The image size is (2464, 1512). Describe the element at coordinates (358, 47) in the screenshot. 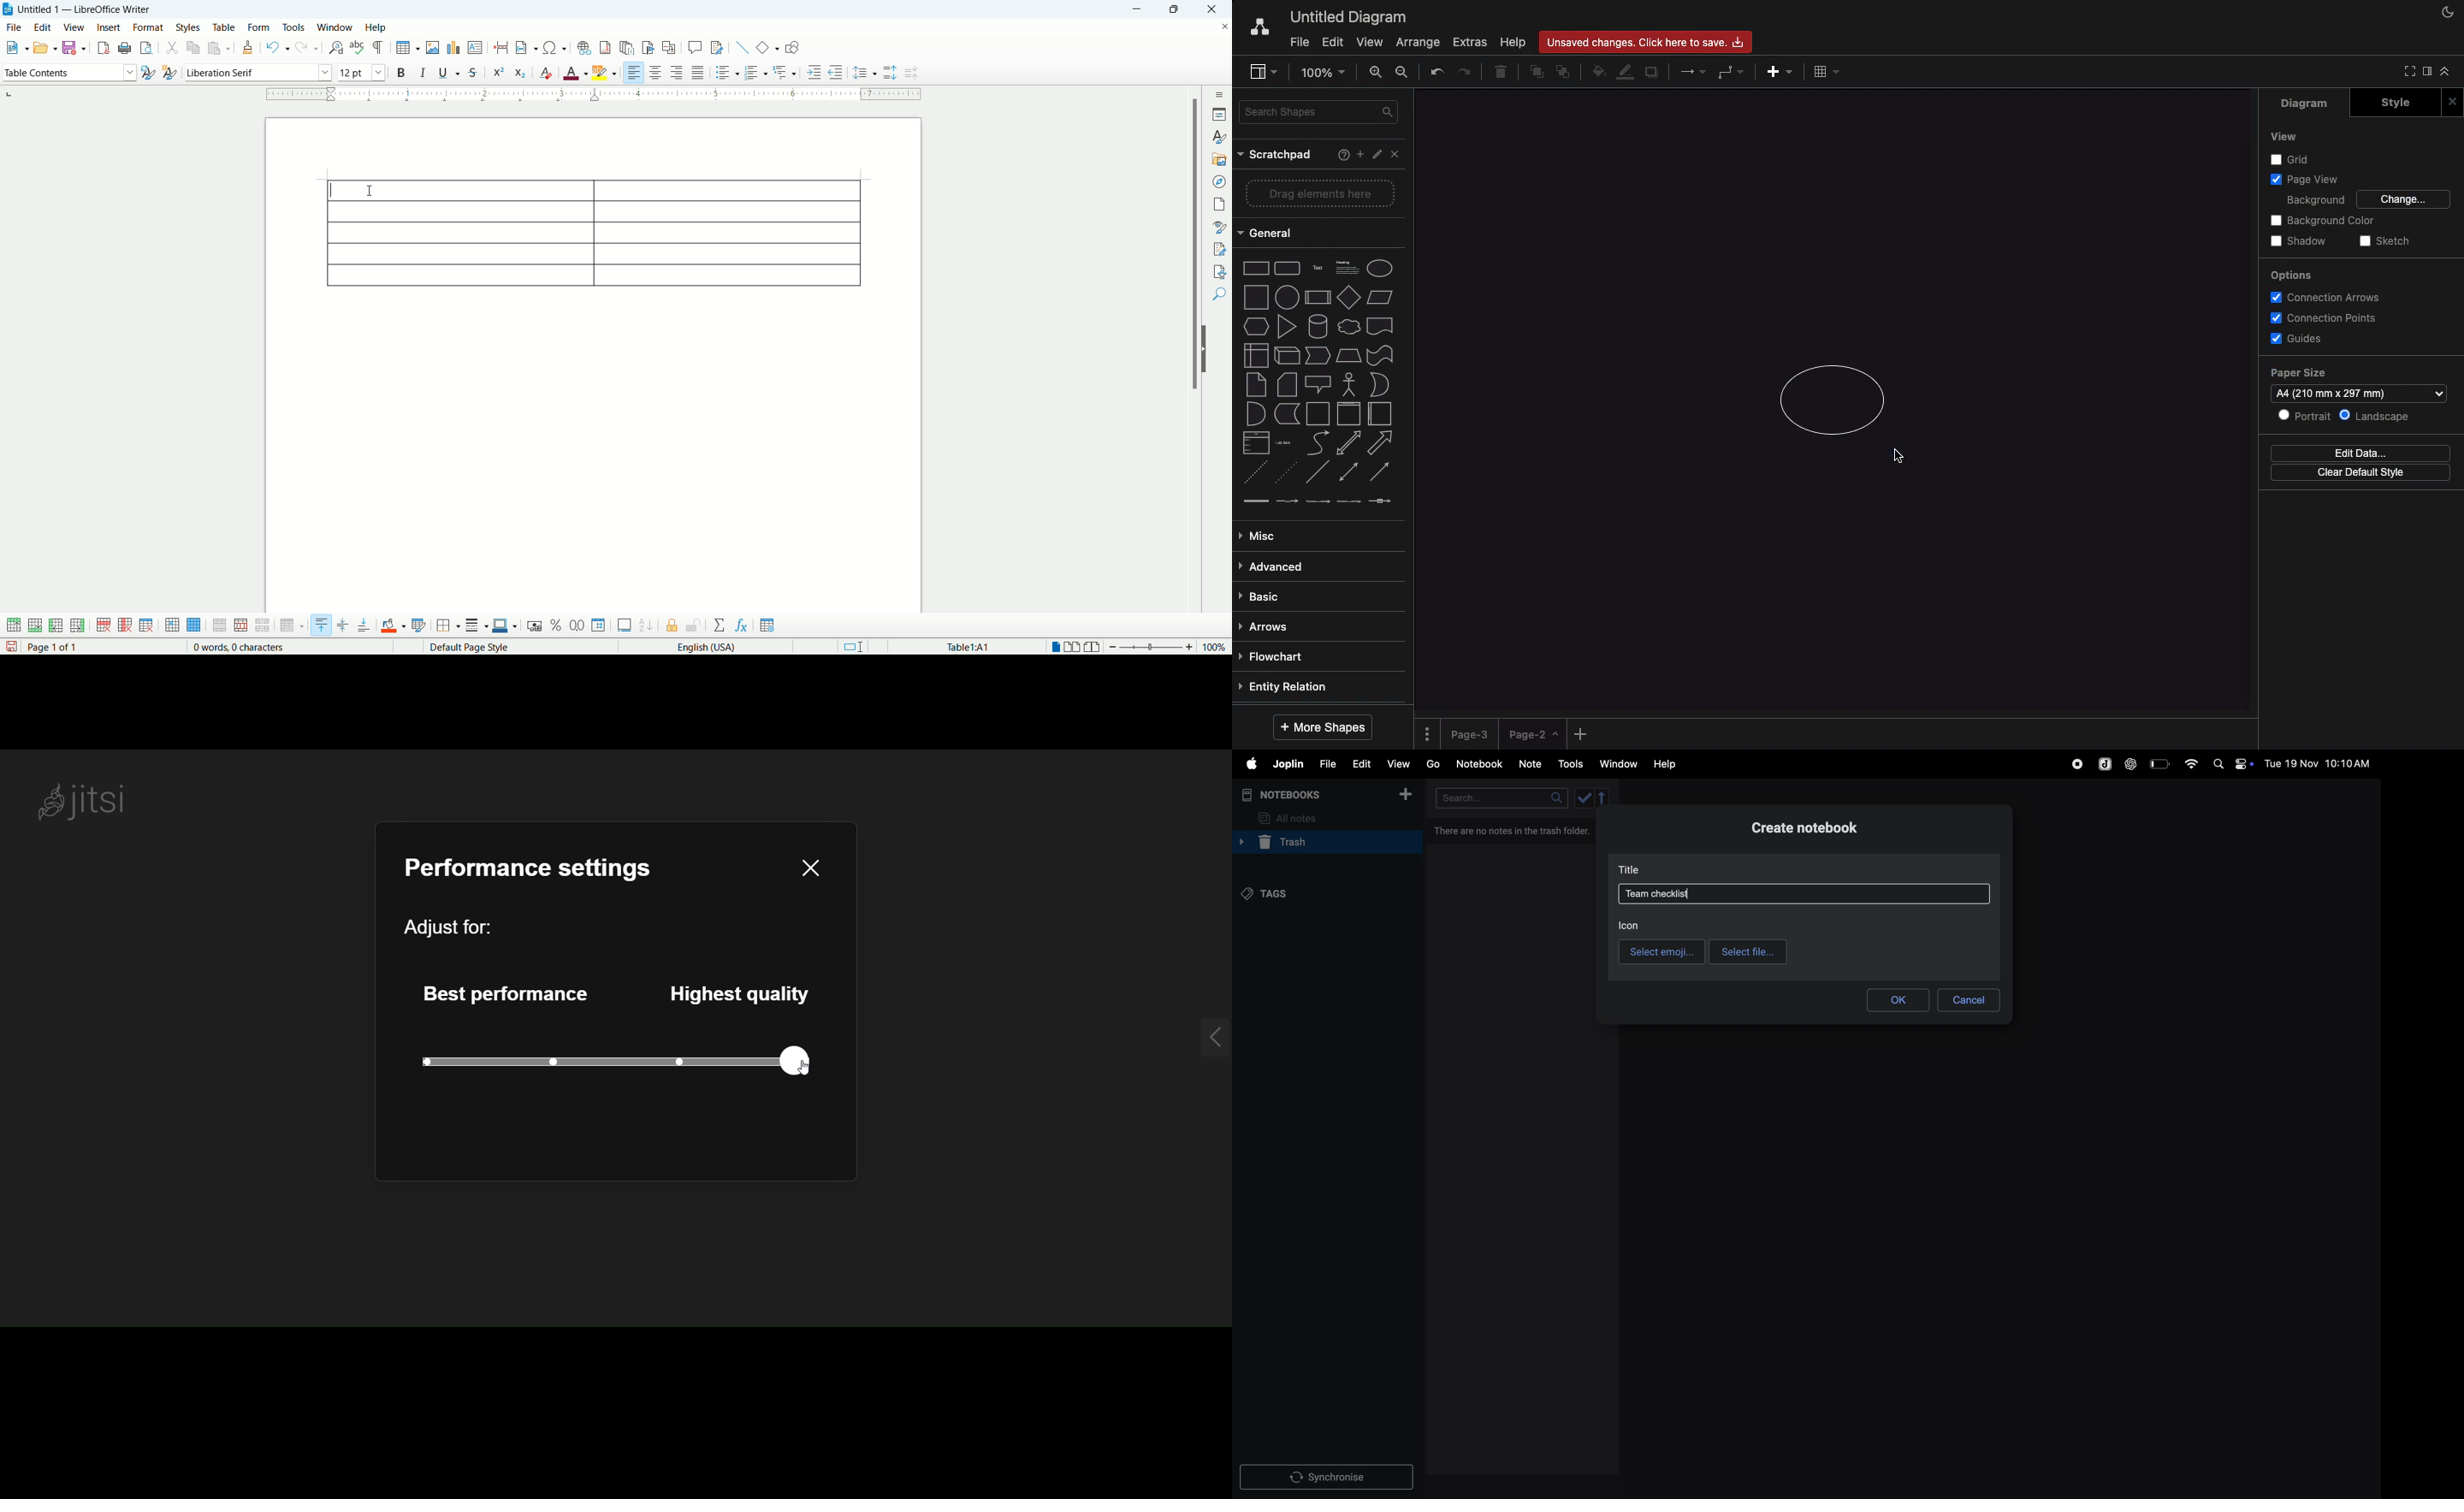

I see `spell check` at that location.